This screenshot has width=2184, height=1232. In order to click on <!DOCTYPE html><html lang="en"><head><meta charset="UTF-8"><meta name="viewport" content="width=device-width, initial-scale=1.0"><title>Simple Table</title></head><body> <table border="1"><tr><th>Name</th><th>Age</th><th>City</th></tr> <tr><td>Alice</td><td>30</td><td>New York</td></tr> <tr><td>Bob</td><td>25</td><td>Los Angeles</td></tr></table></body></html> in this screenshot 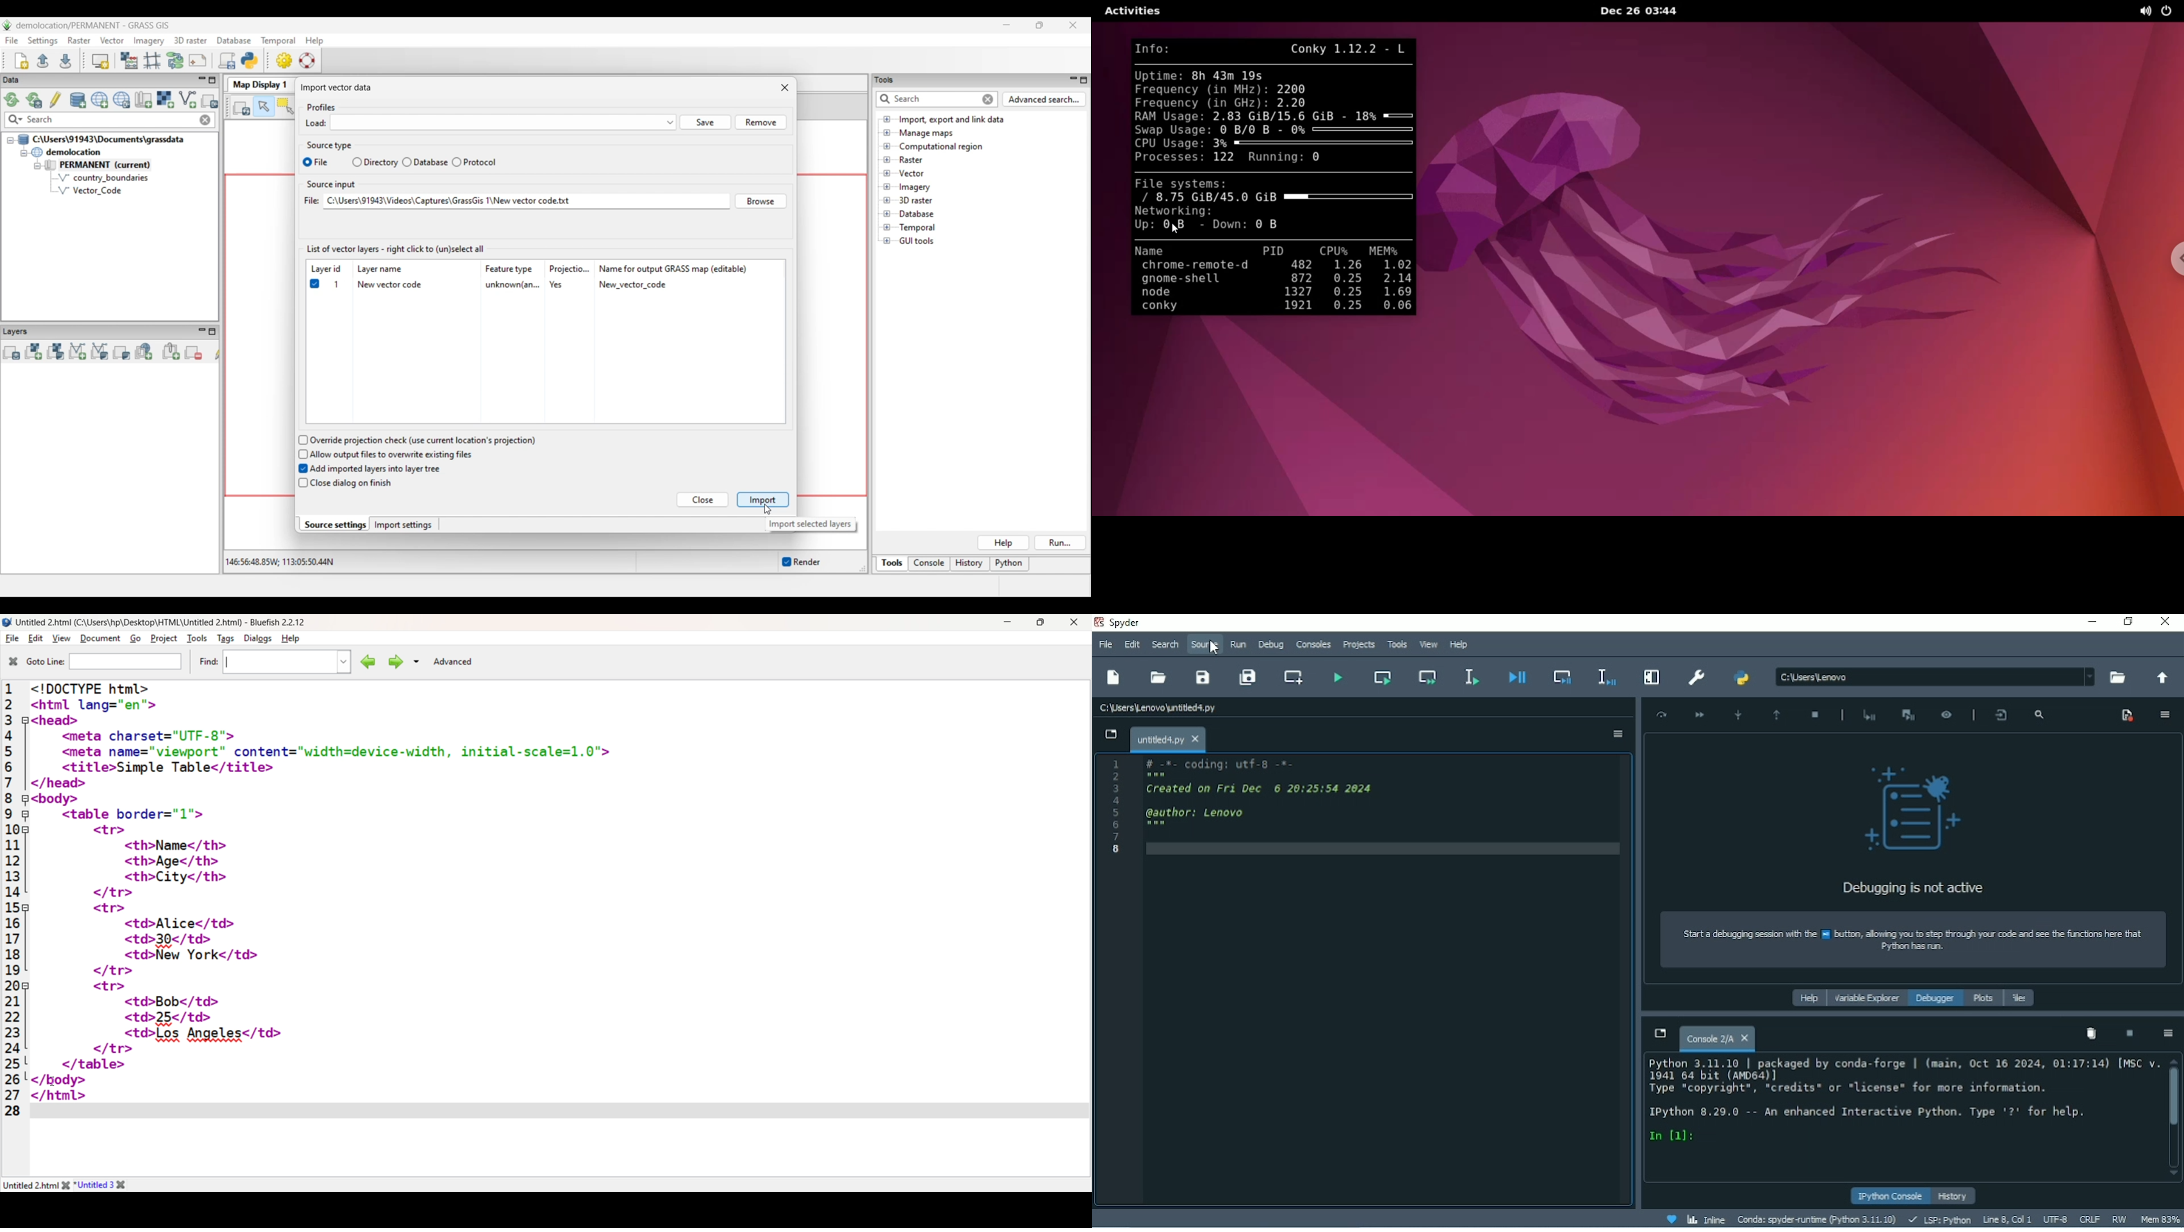, I will do `click(327, 890)`.